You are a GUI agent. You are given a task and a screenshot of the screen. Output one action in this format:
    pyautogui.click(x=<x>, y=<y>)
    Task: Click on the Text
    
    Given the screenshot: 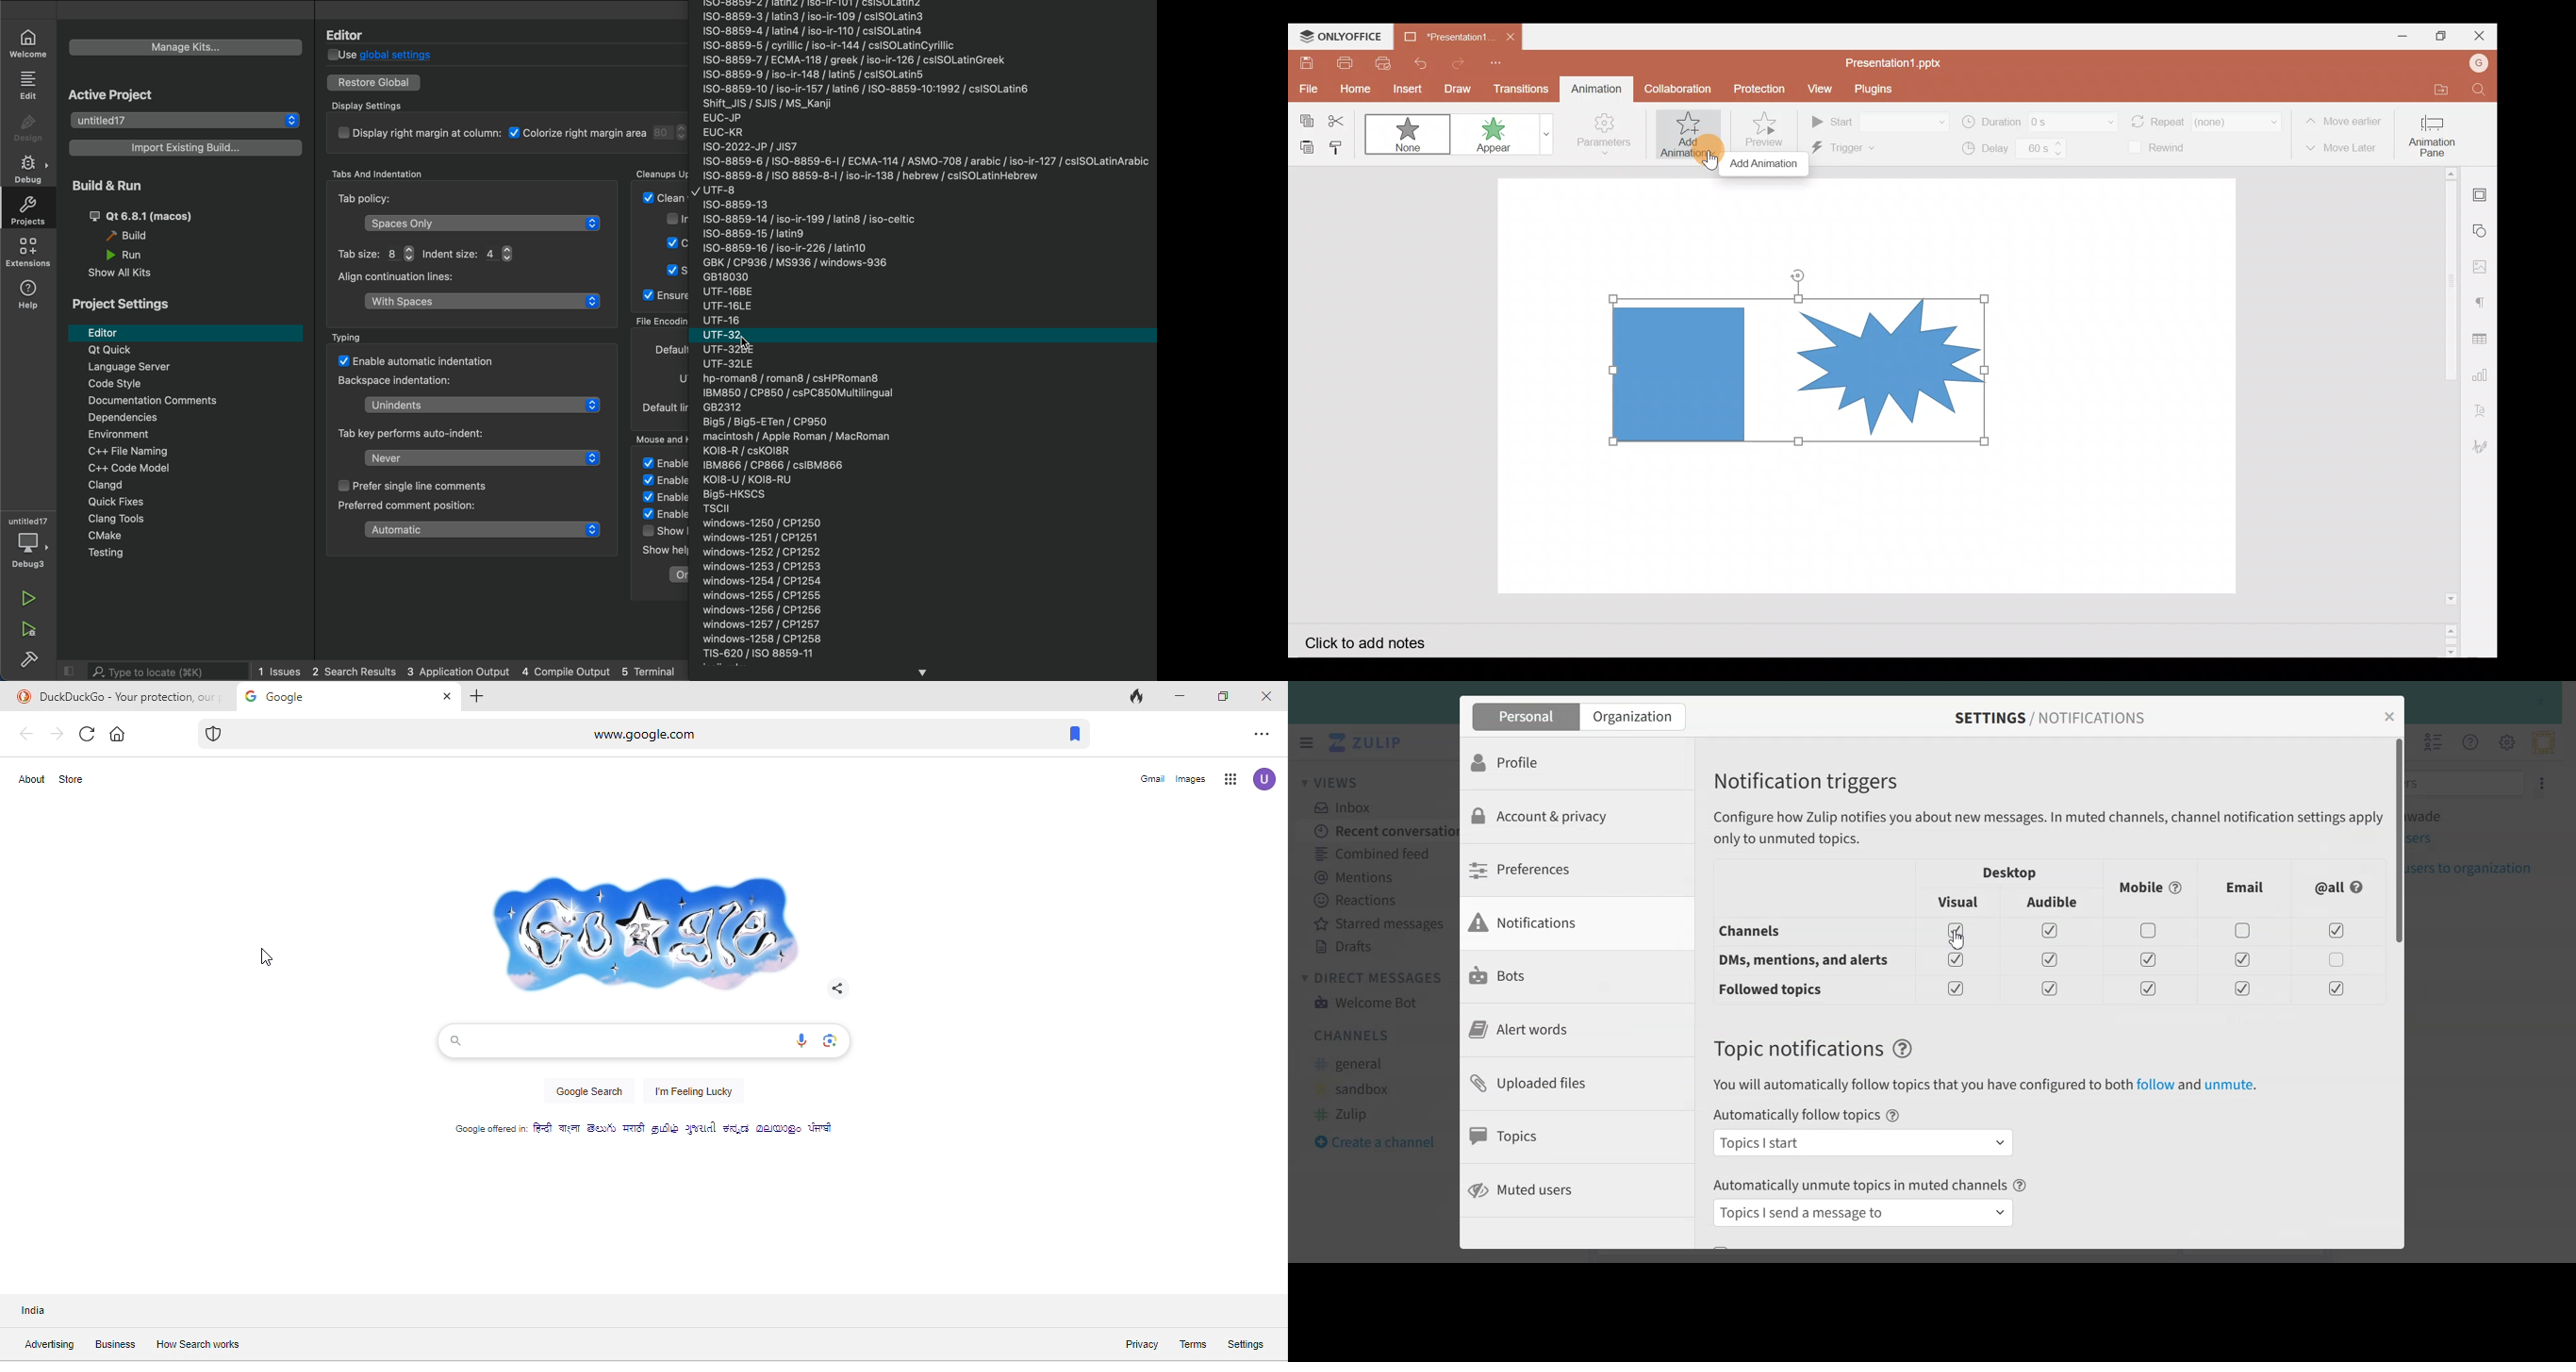 What is the action you would take?
    pyautogui.click(x=1797, y=1049)
    